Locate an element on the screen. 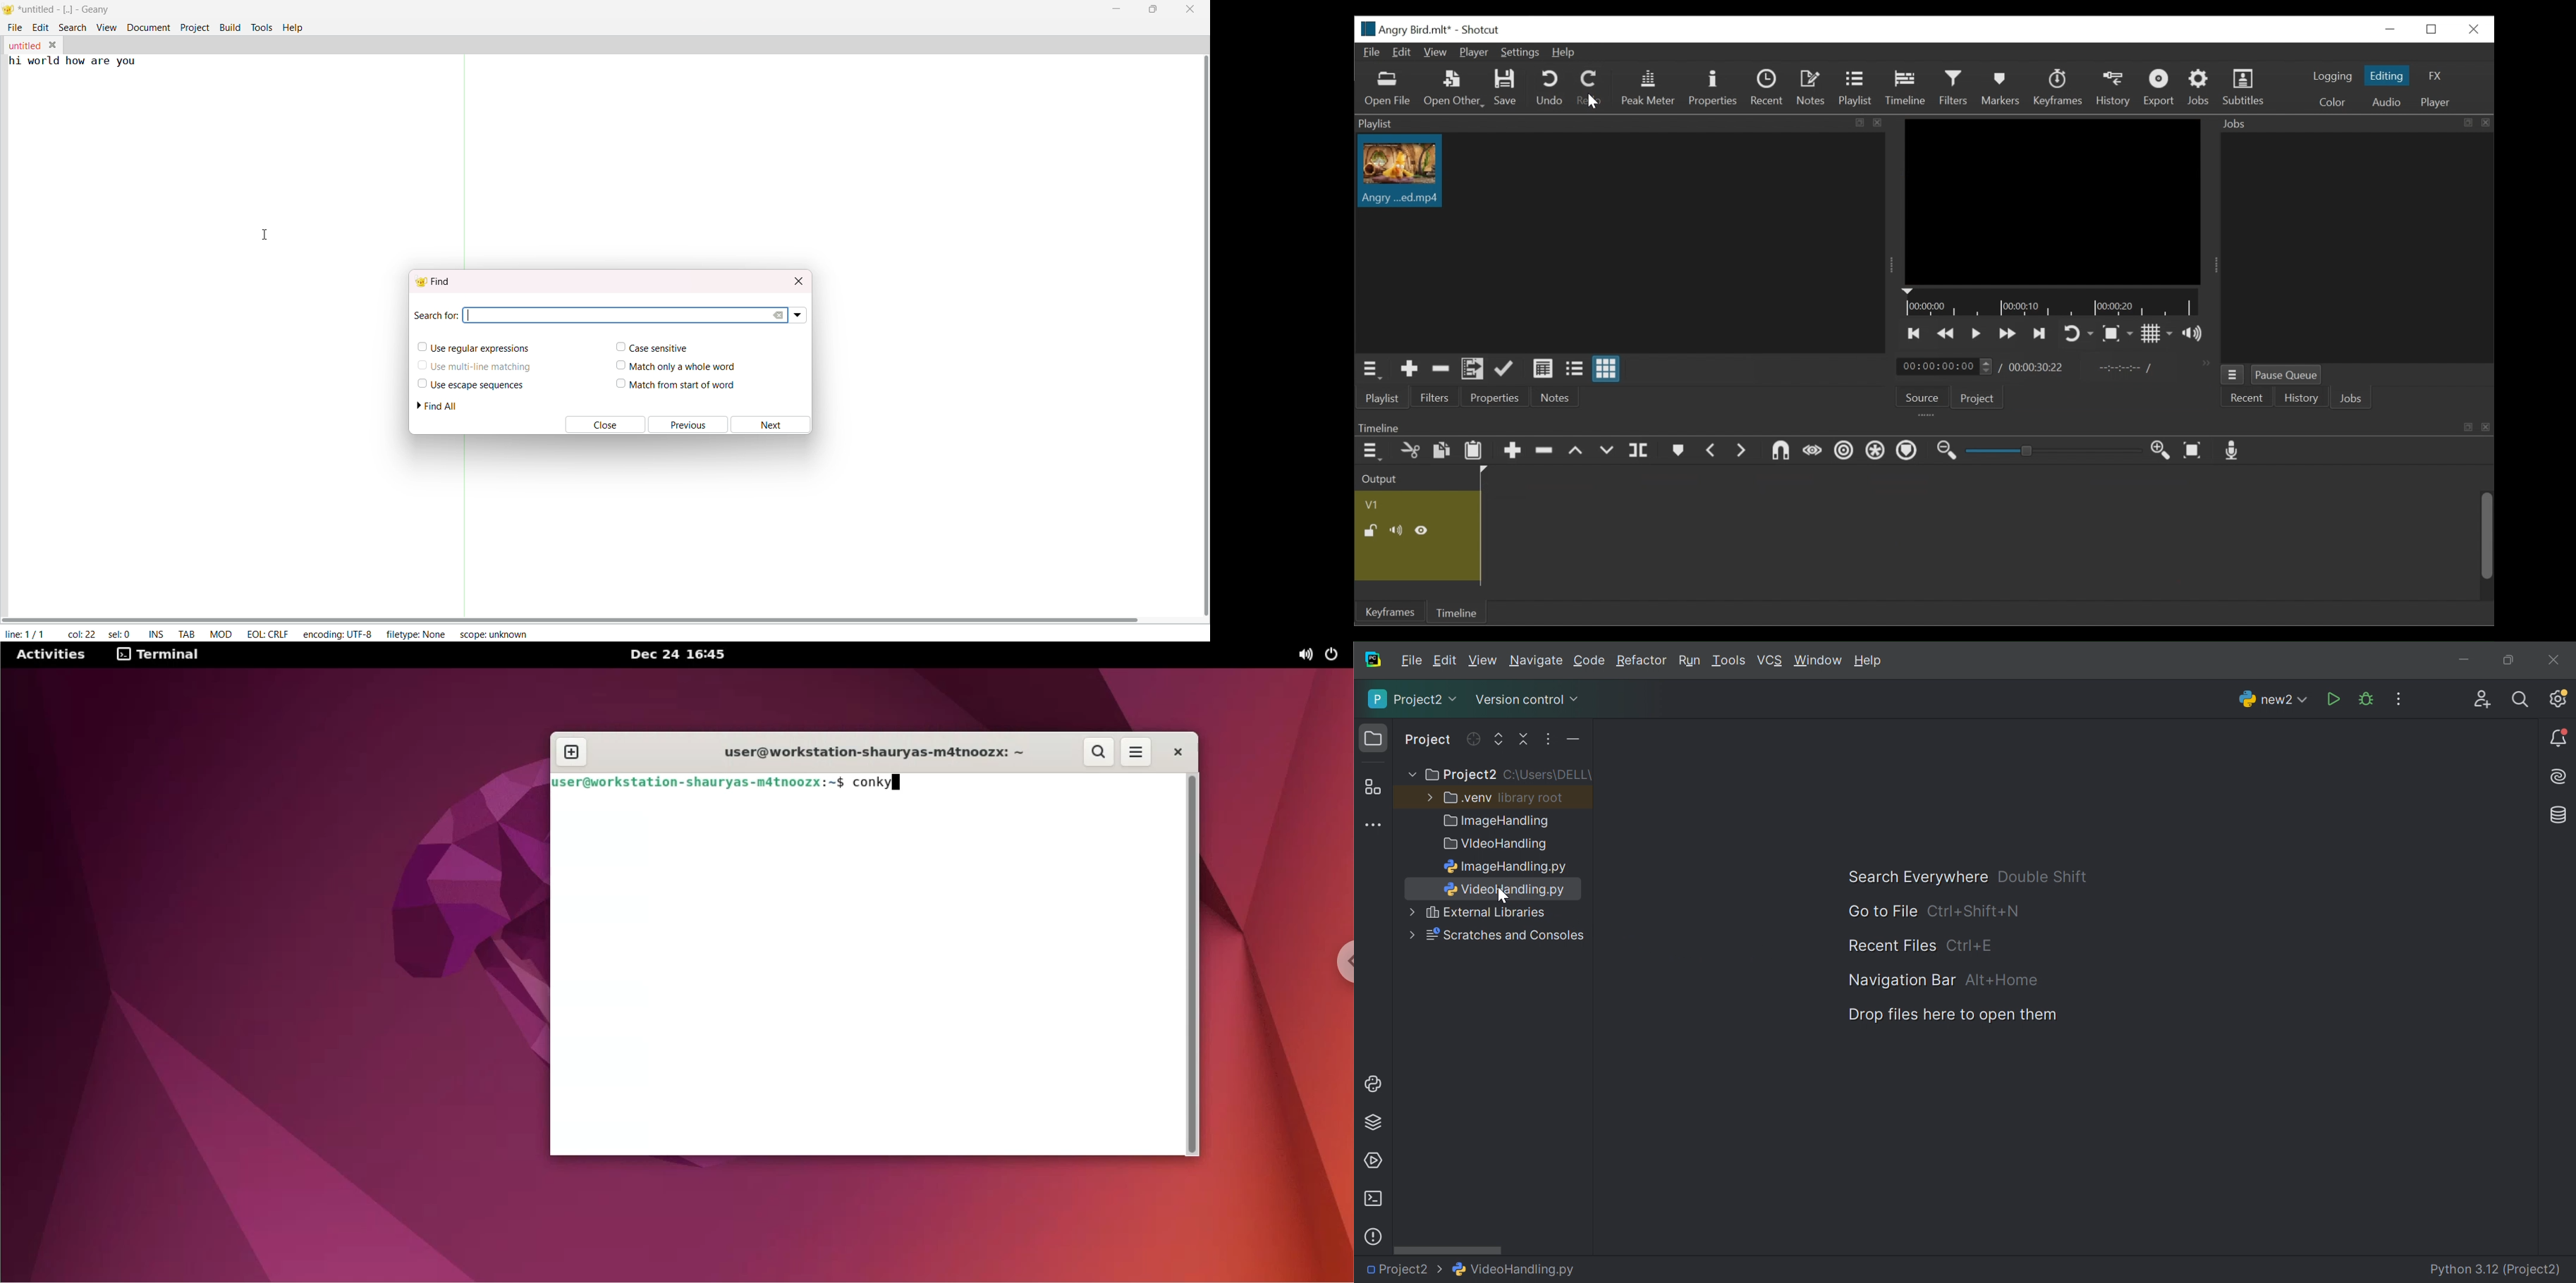 The width and height of the screenshot is (2576, 1288). Toggle play or pause (space) is located at coordinates (1976, 334).